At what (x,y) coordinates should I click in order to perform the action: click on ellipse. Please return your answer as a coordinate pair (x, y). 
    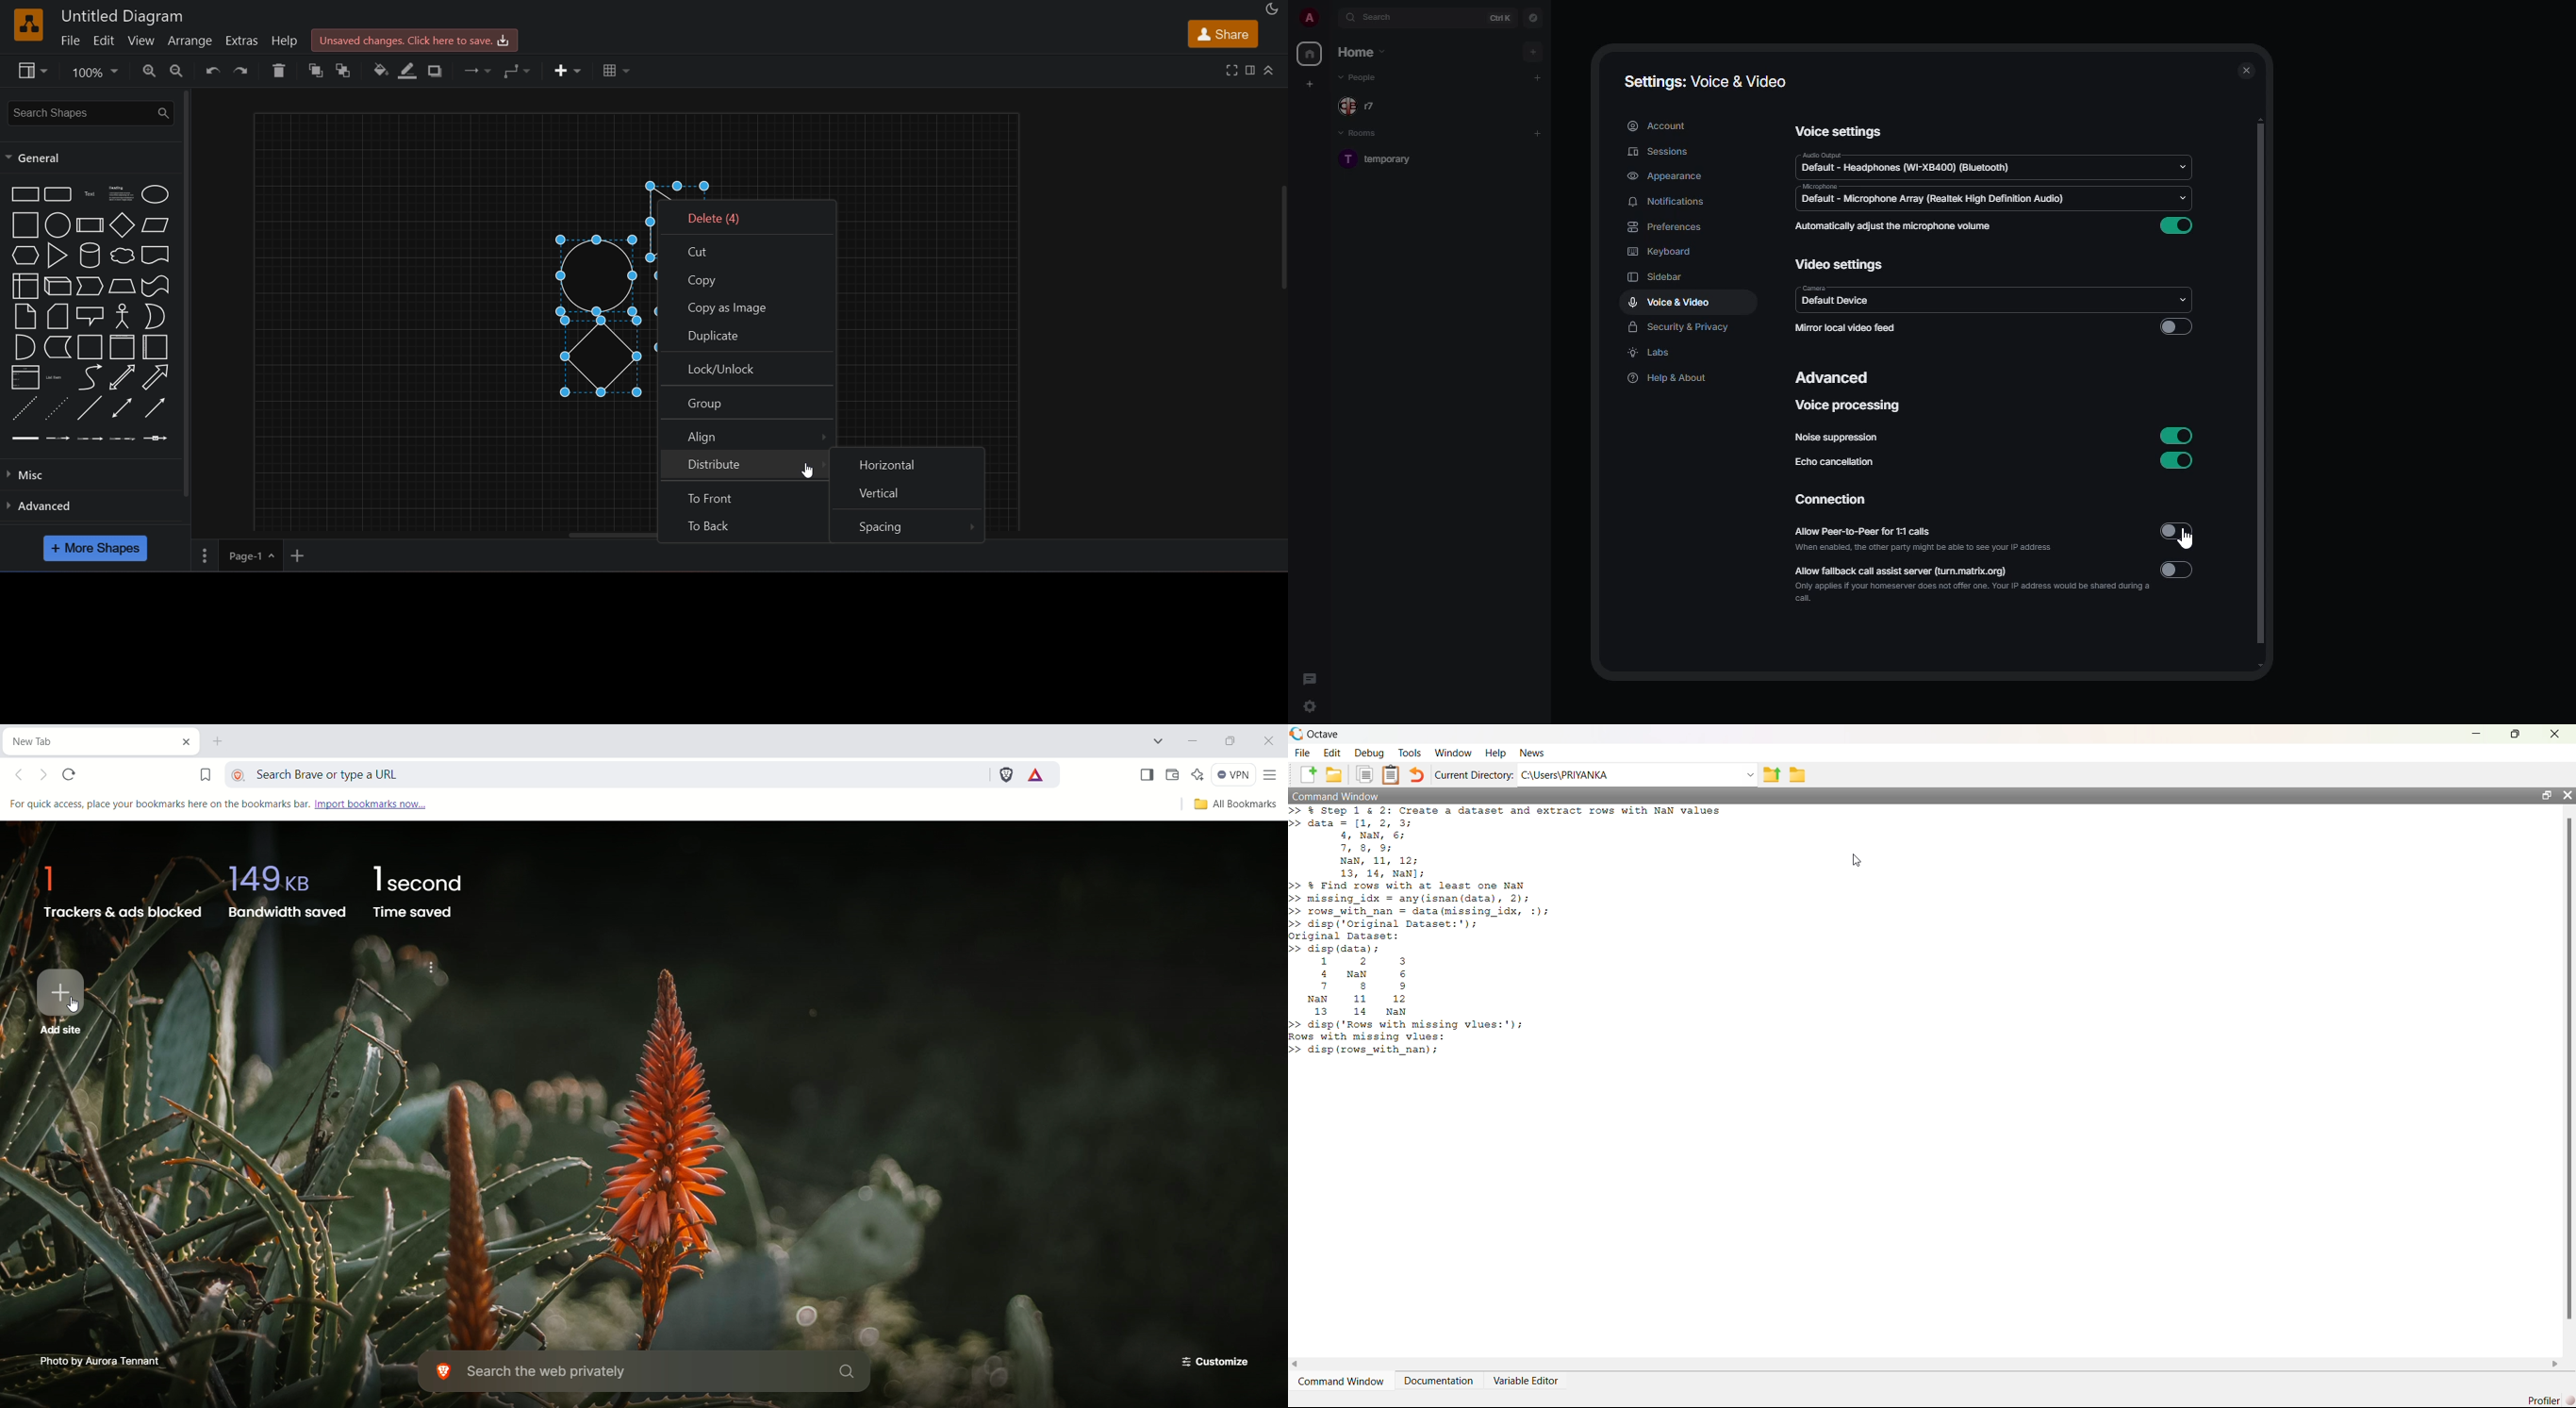
    Looking at the image, I should click on (154, 195).